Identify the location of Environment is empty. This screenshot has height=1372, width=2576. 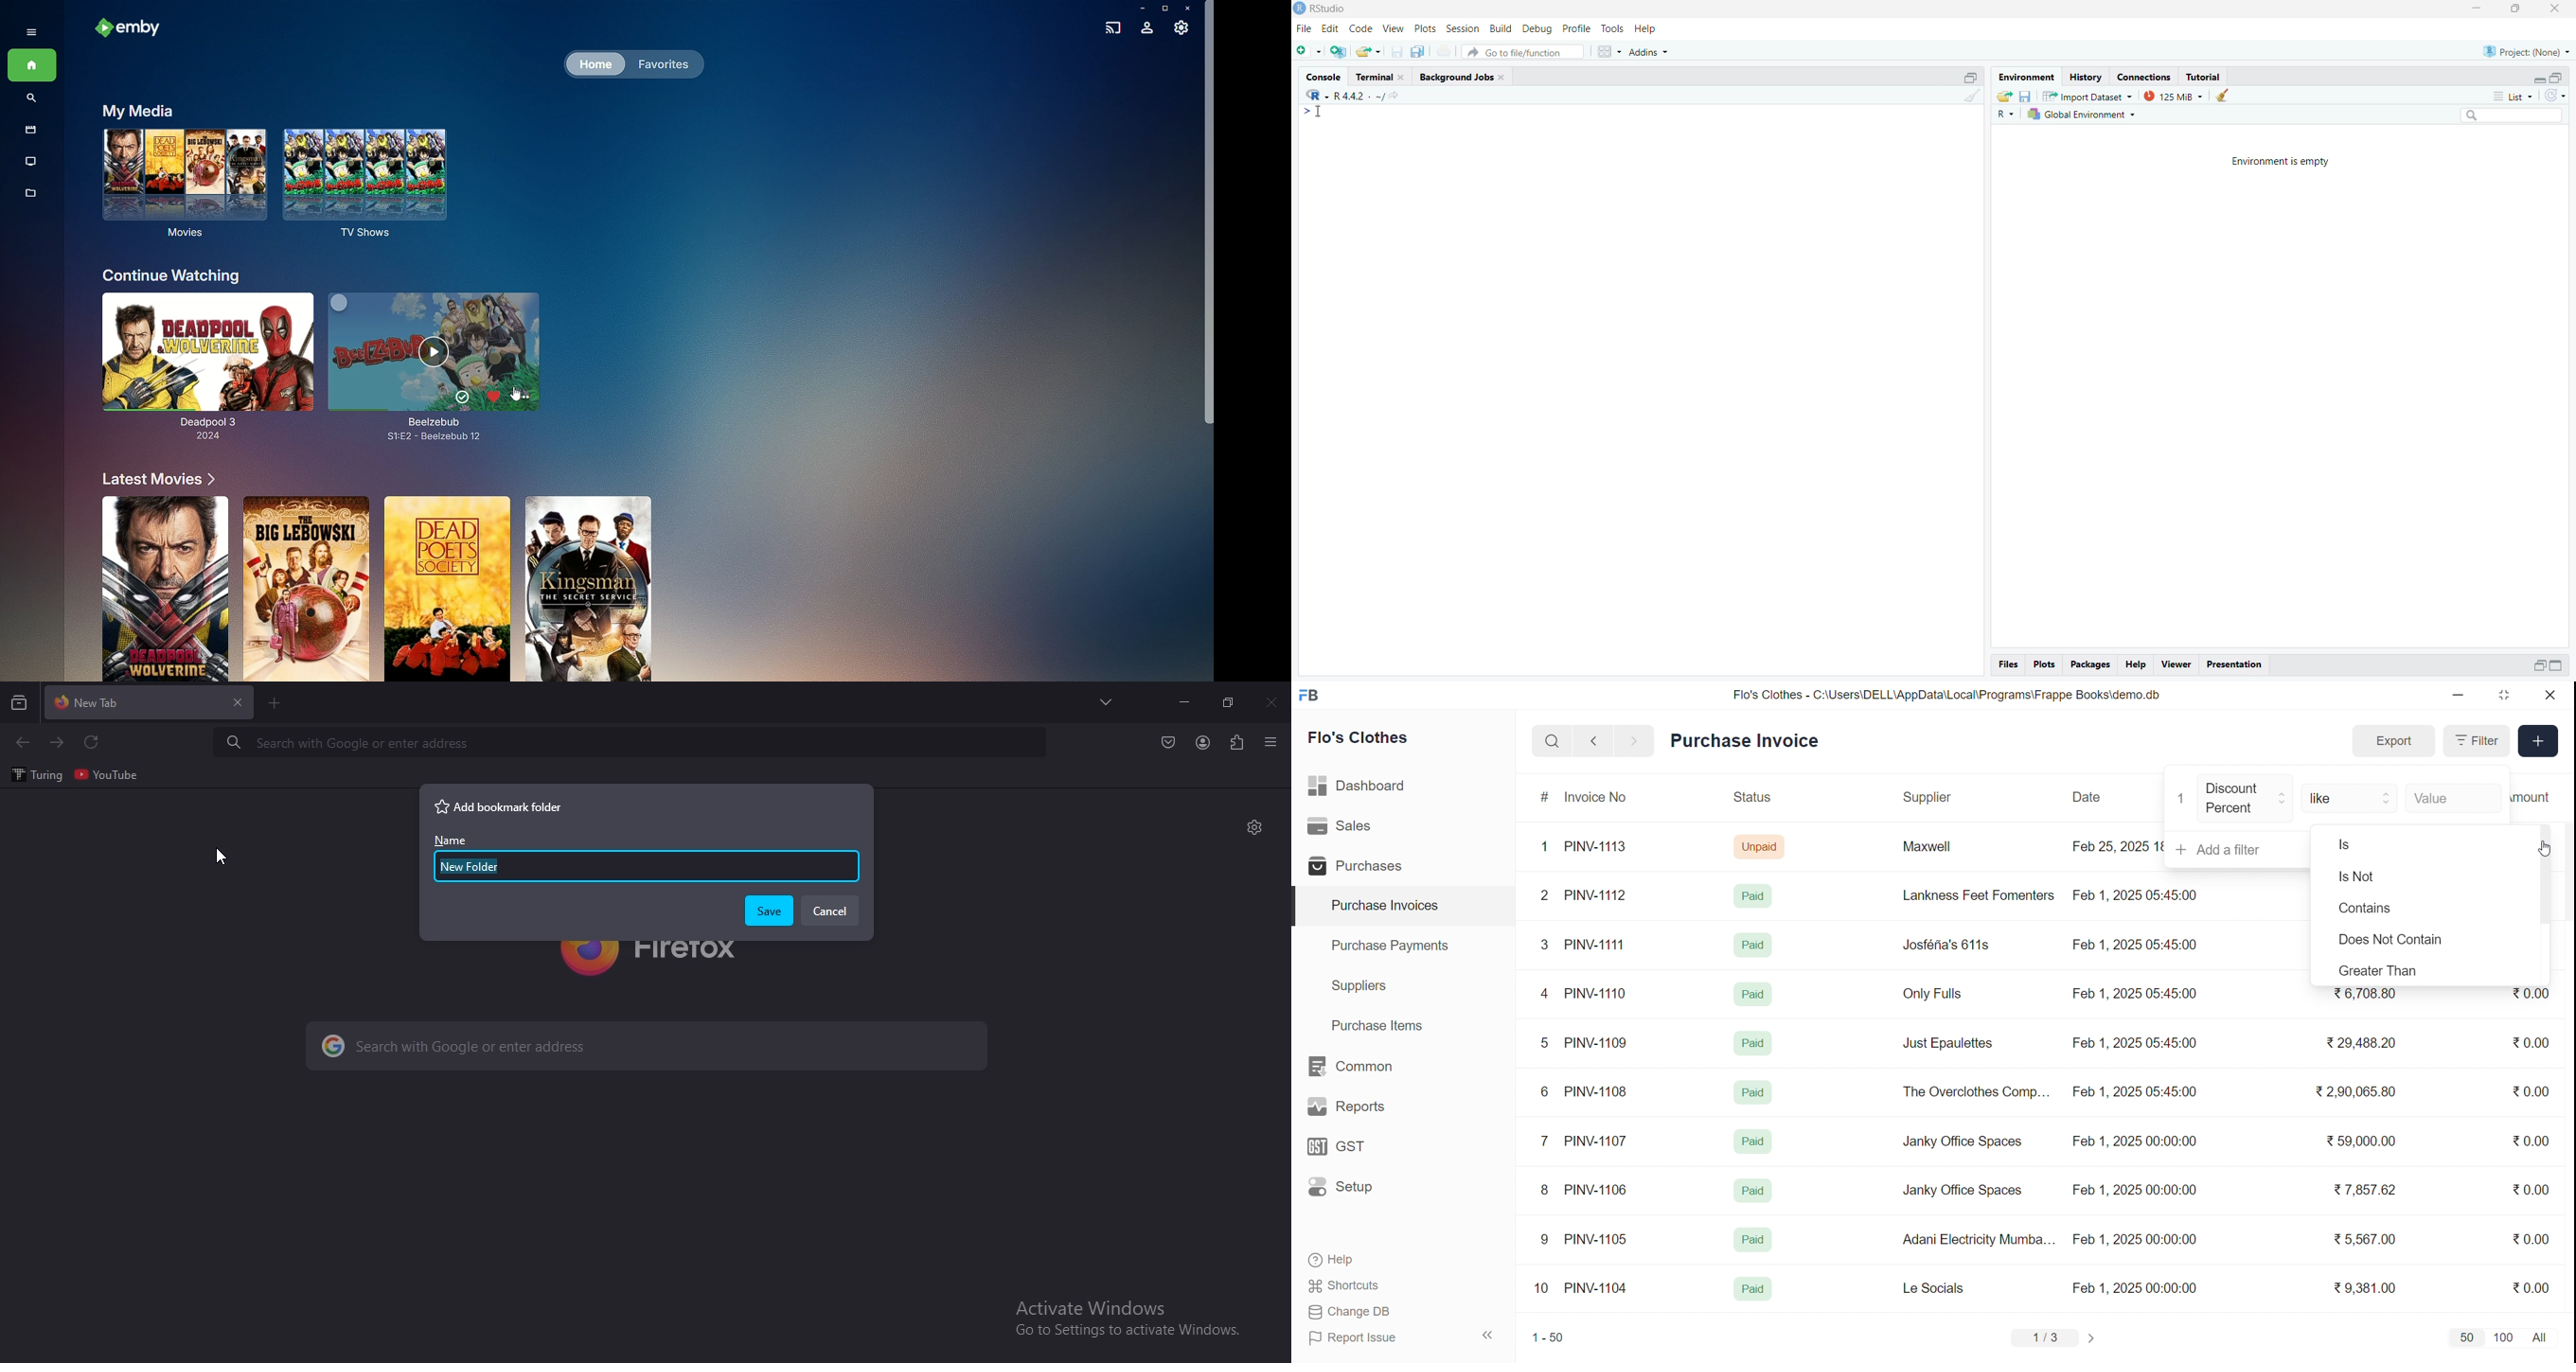
(2280, 161).